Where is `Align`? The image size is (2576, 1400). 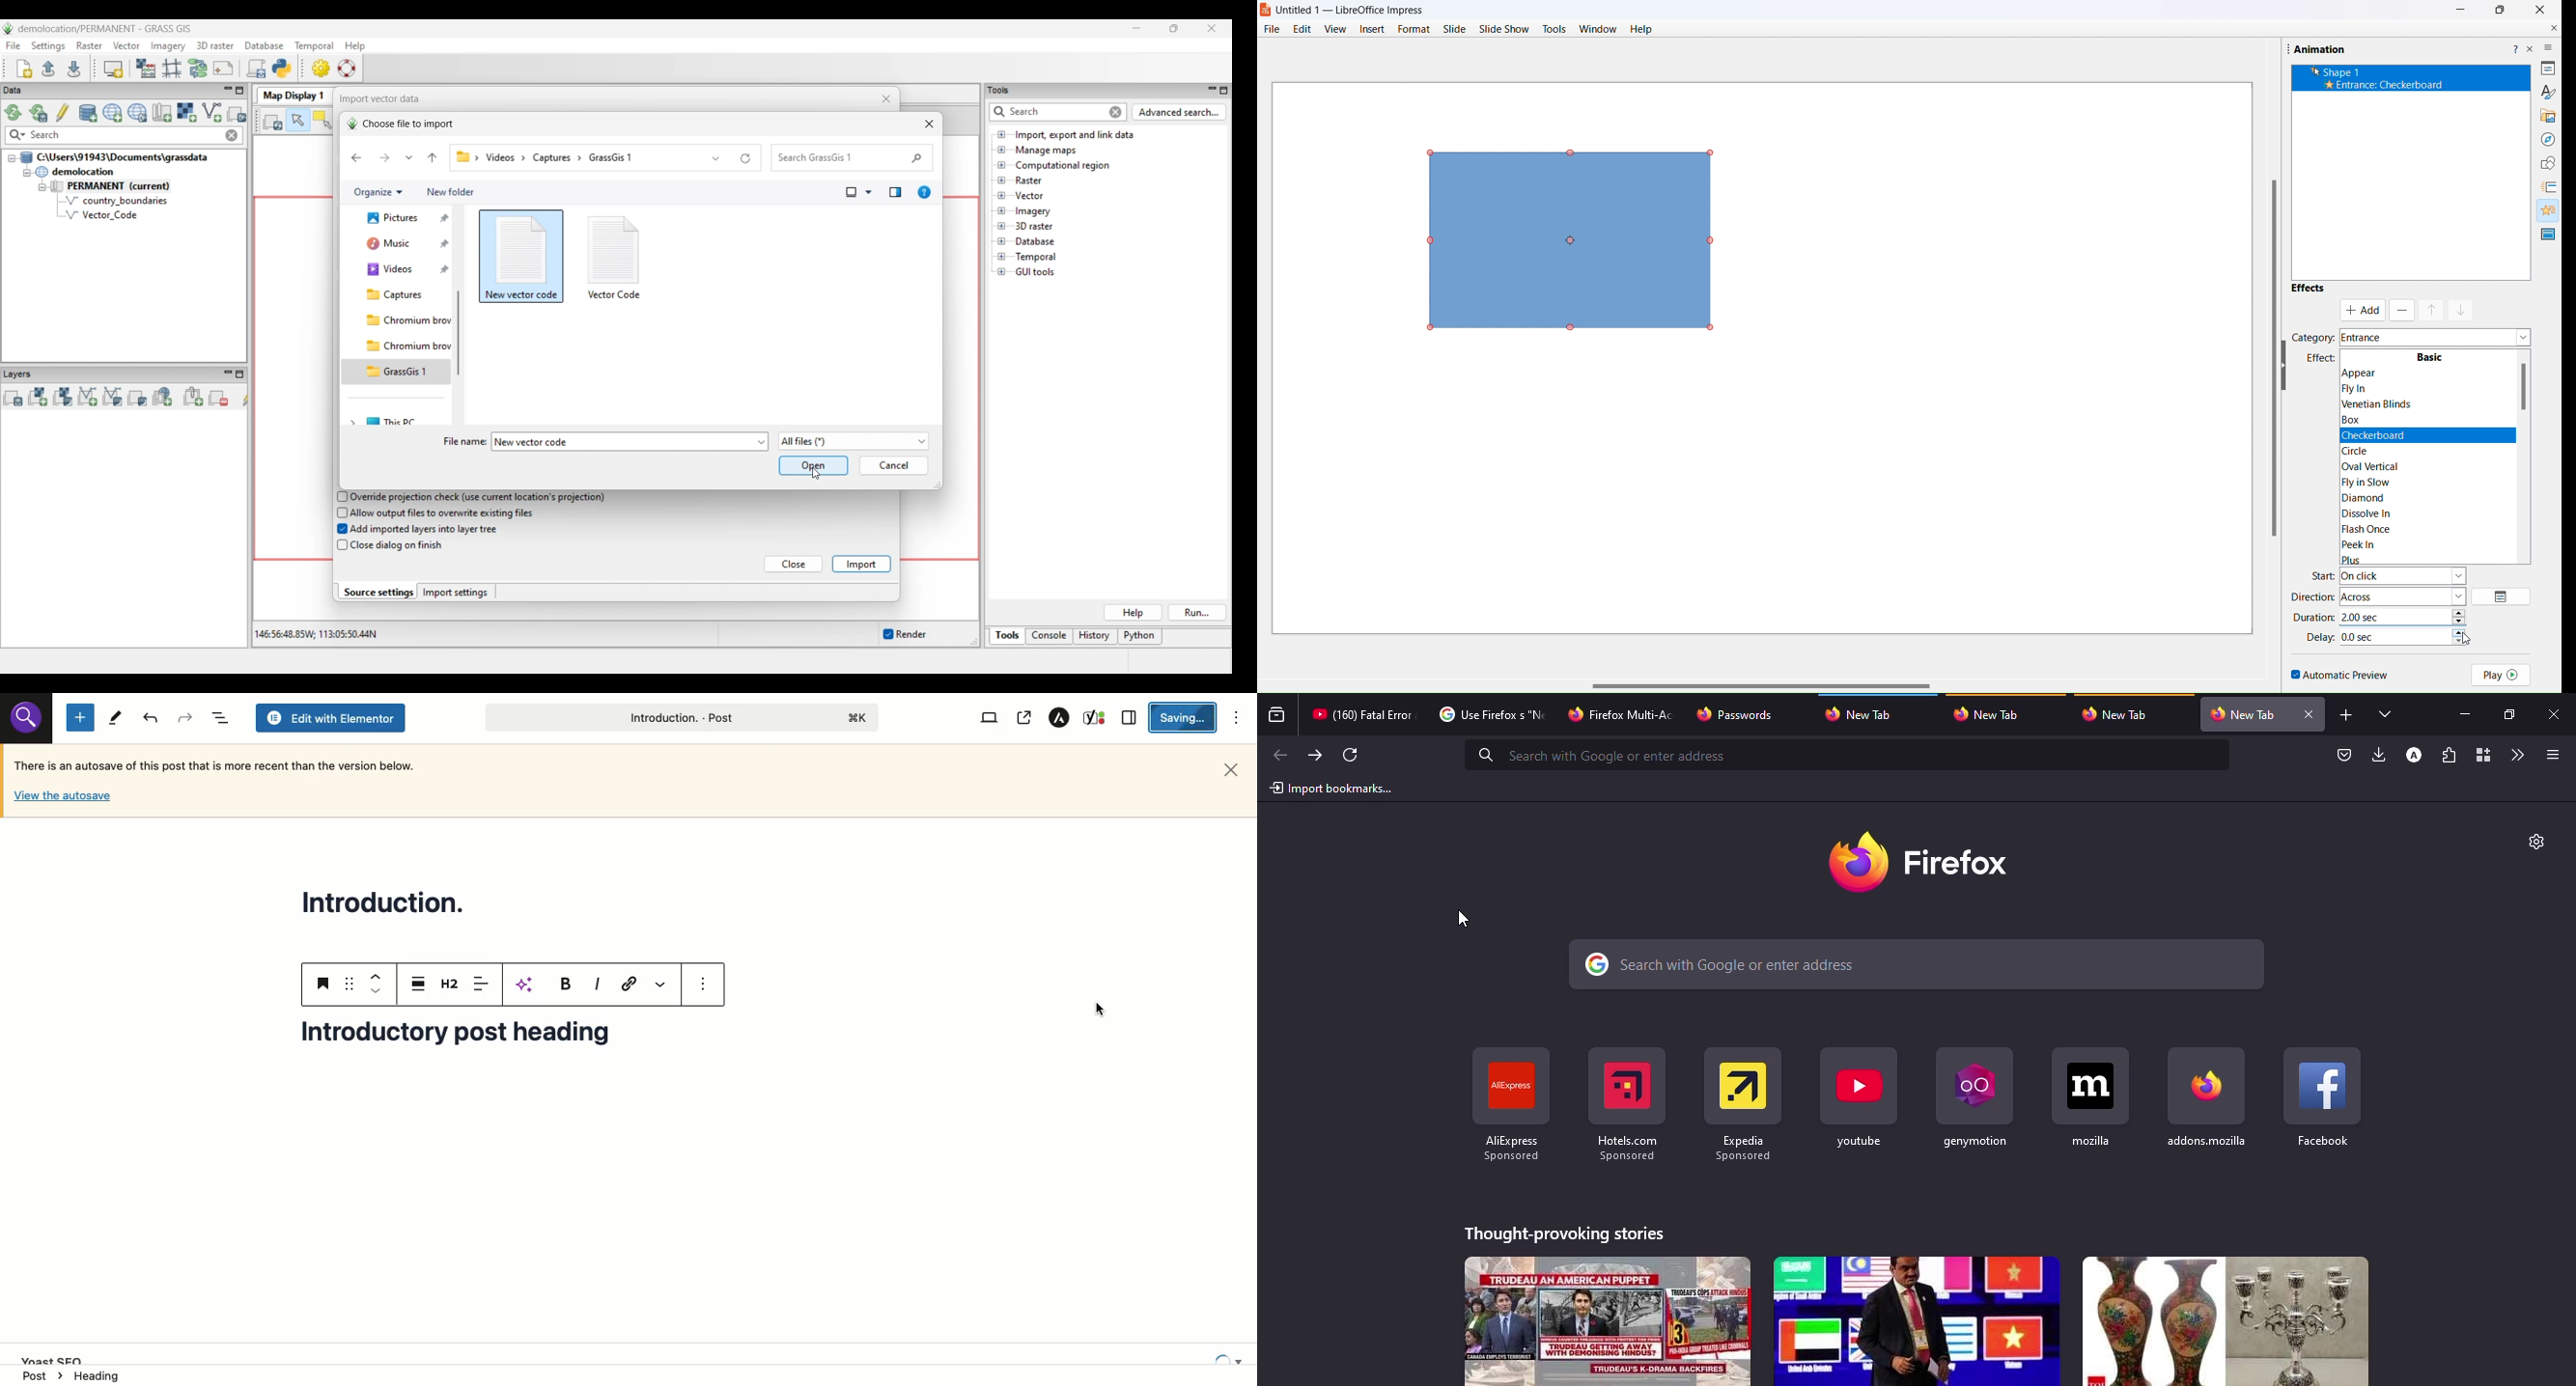
Align is located at coordinates (482, 985).